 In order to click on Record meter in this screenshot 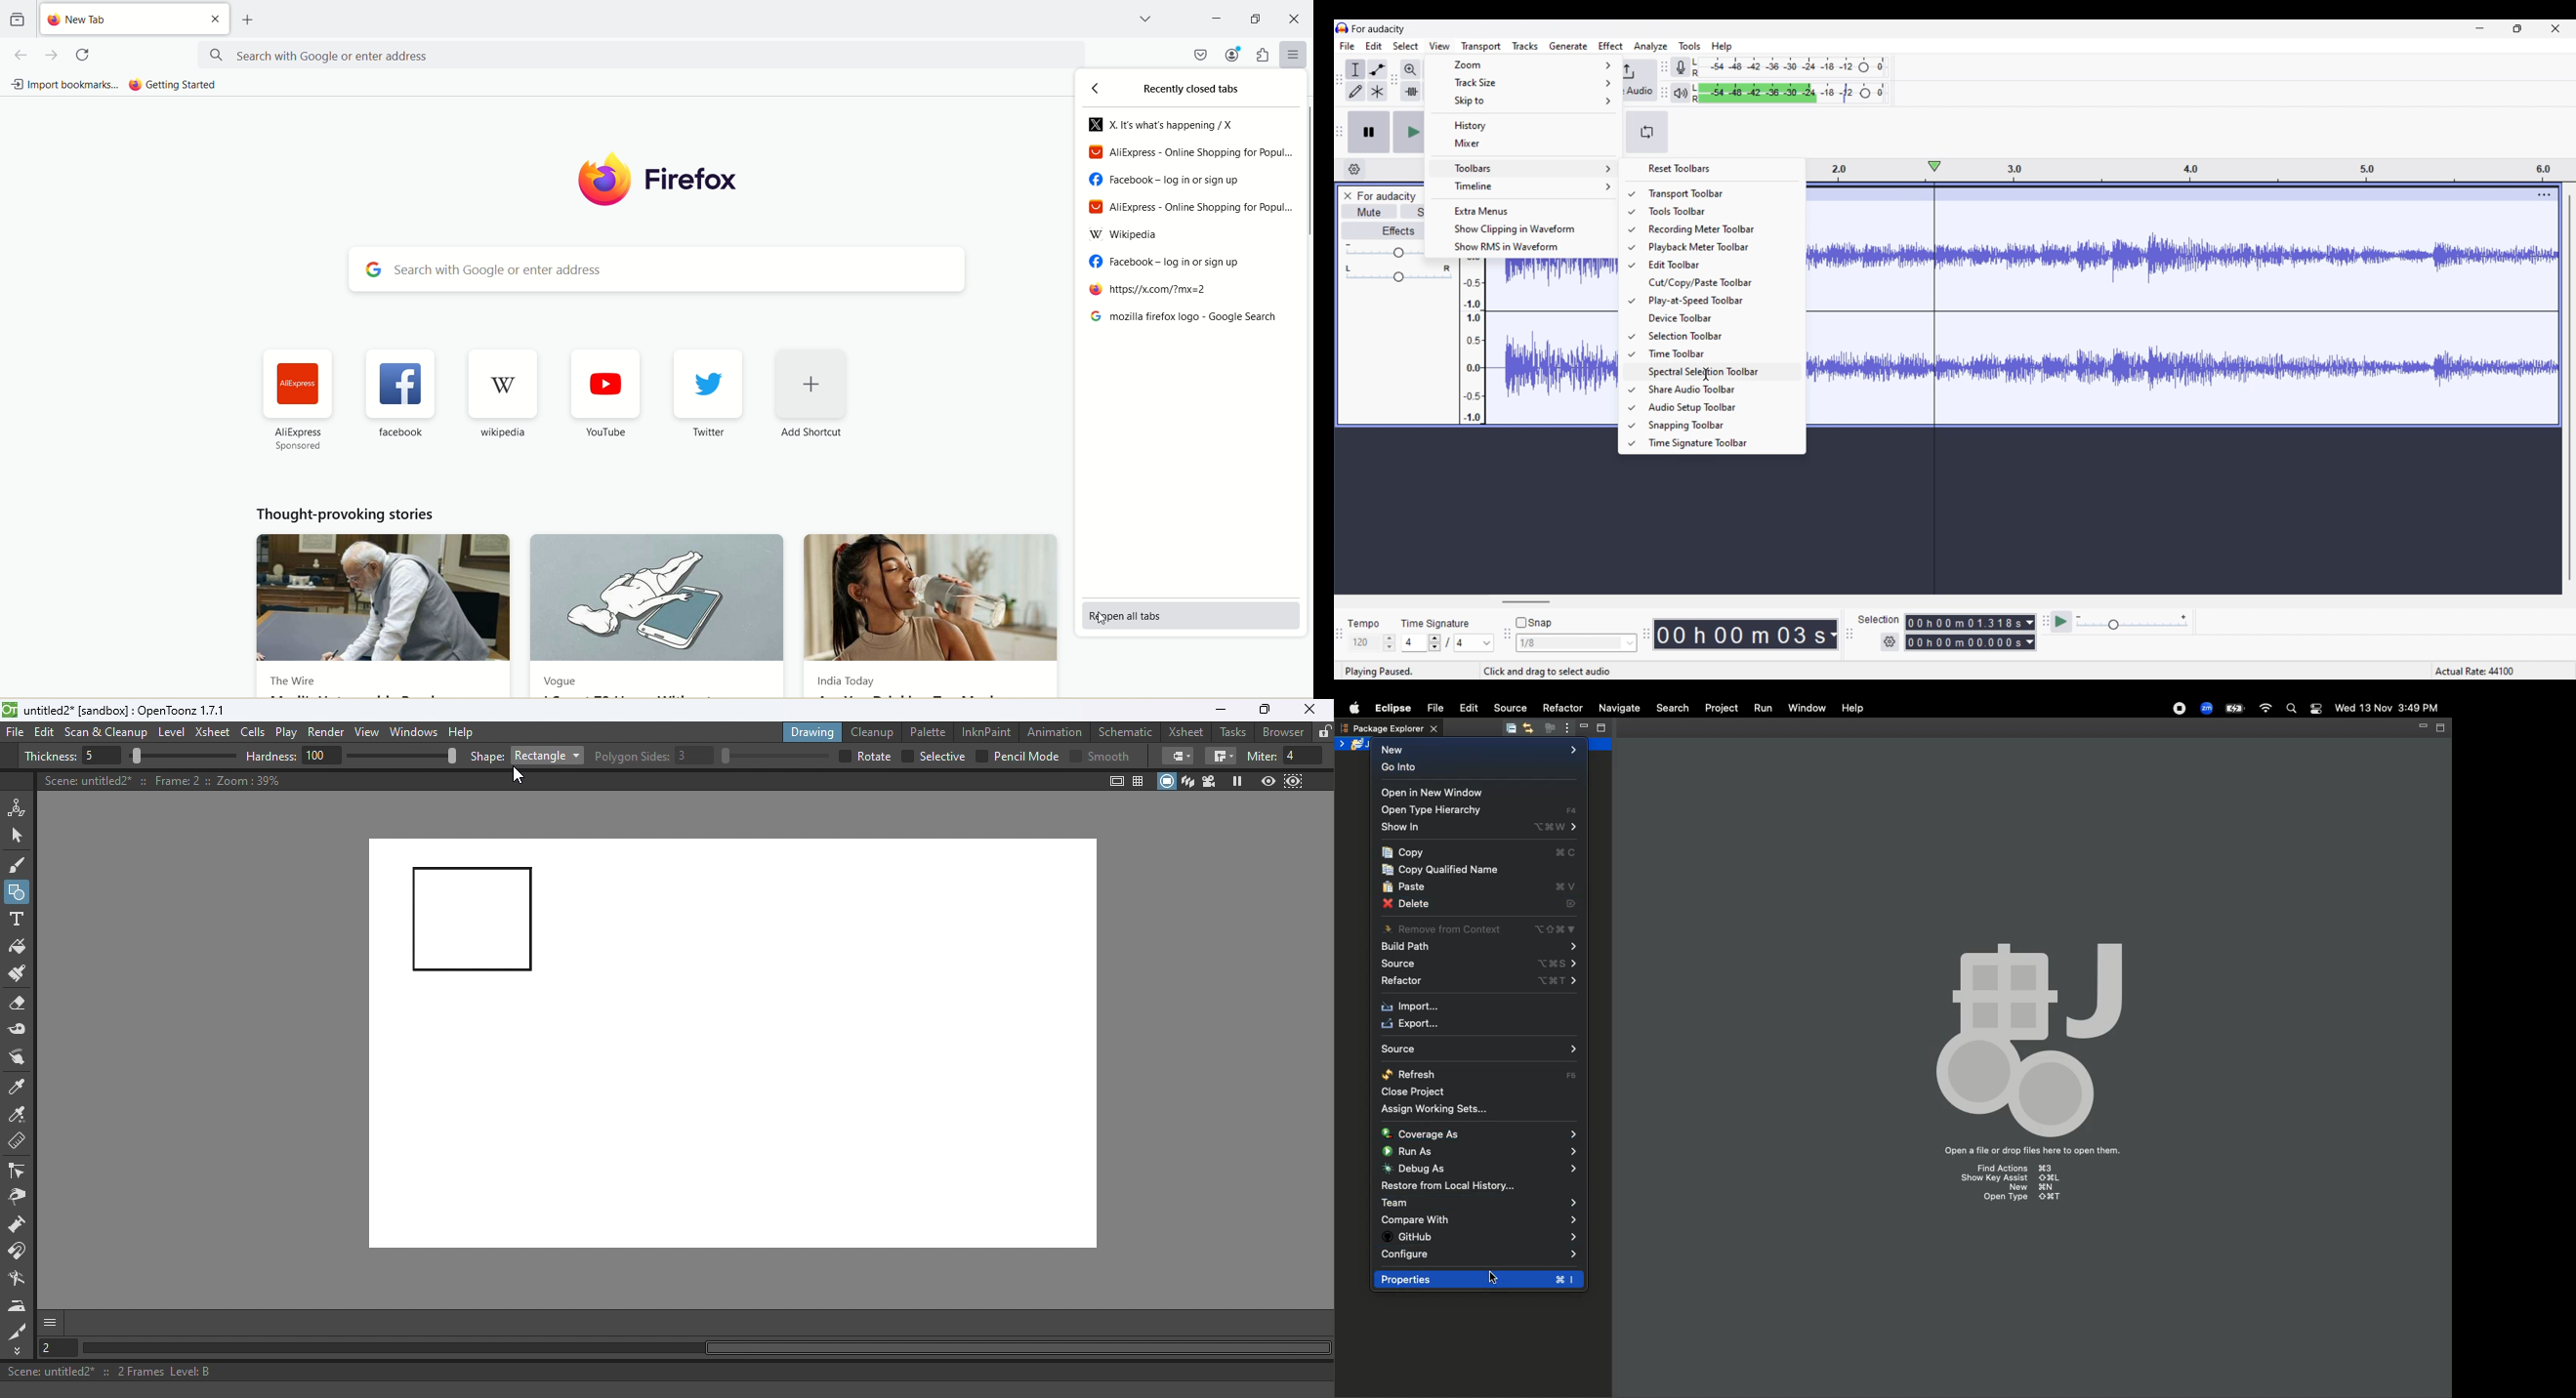, I will do `click(1680, 67)`.